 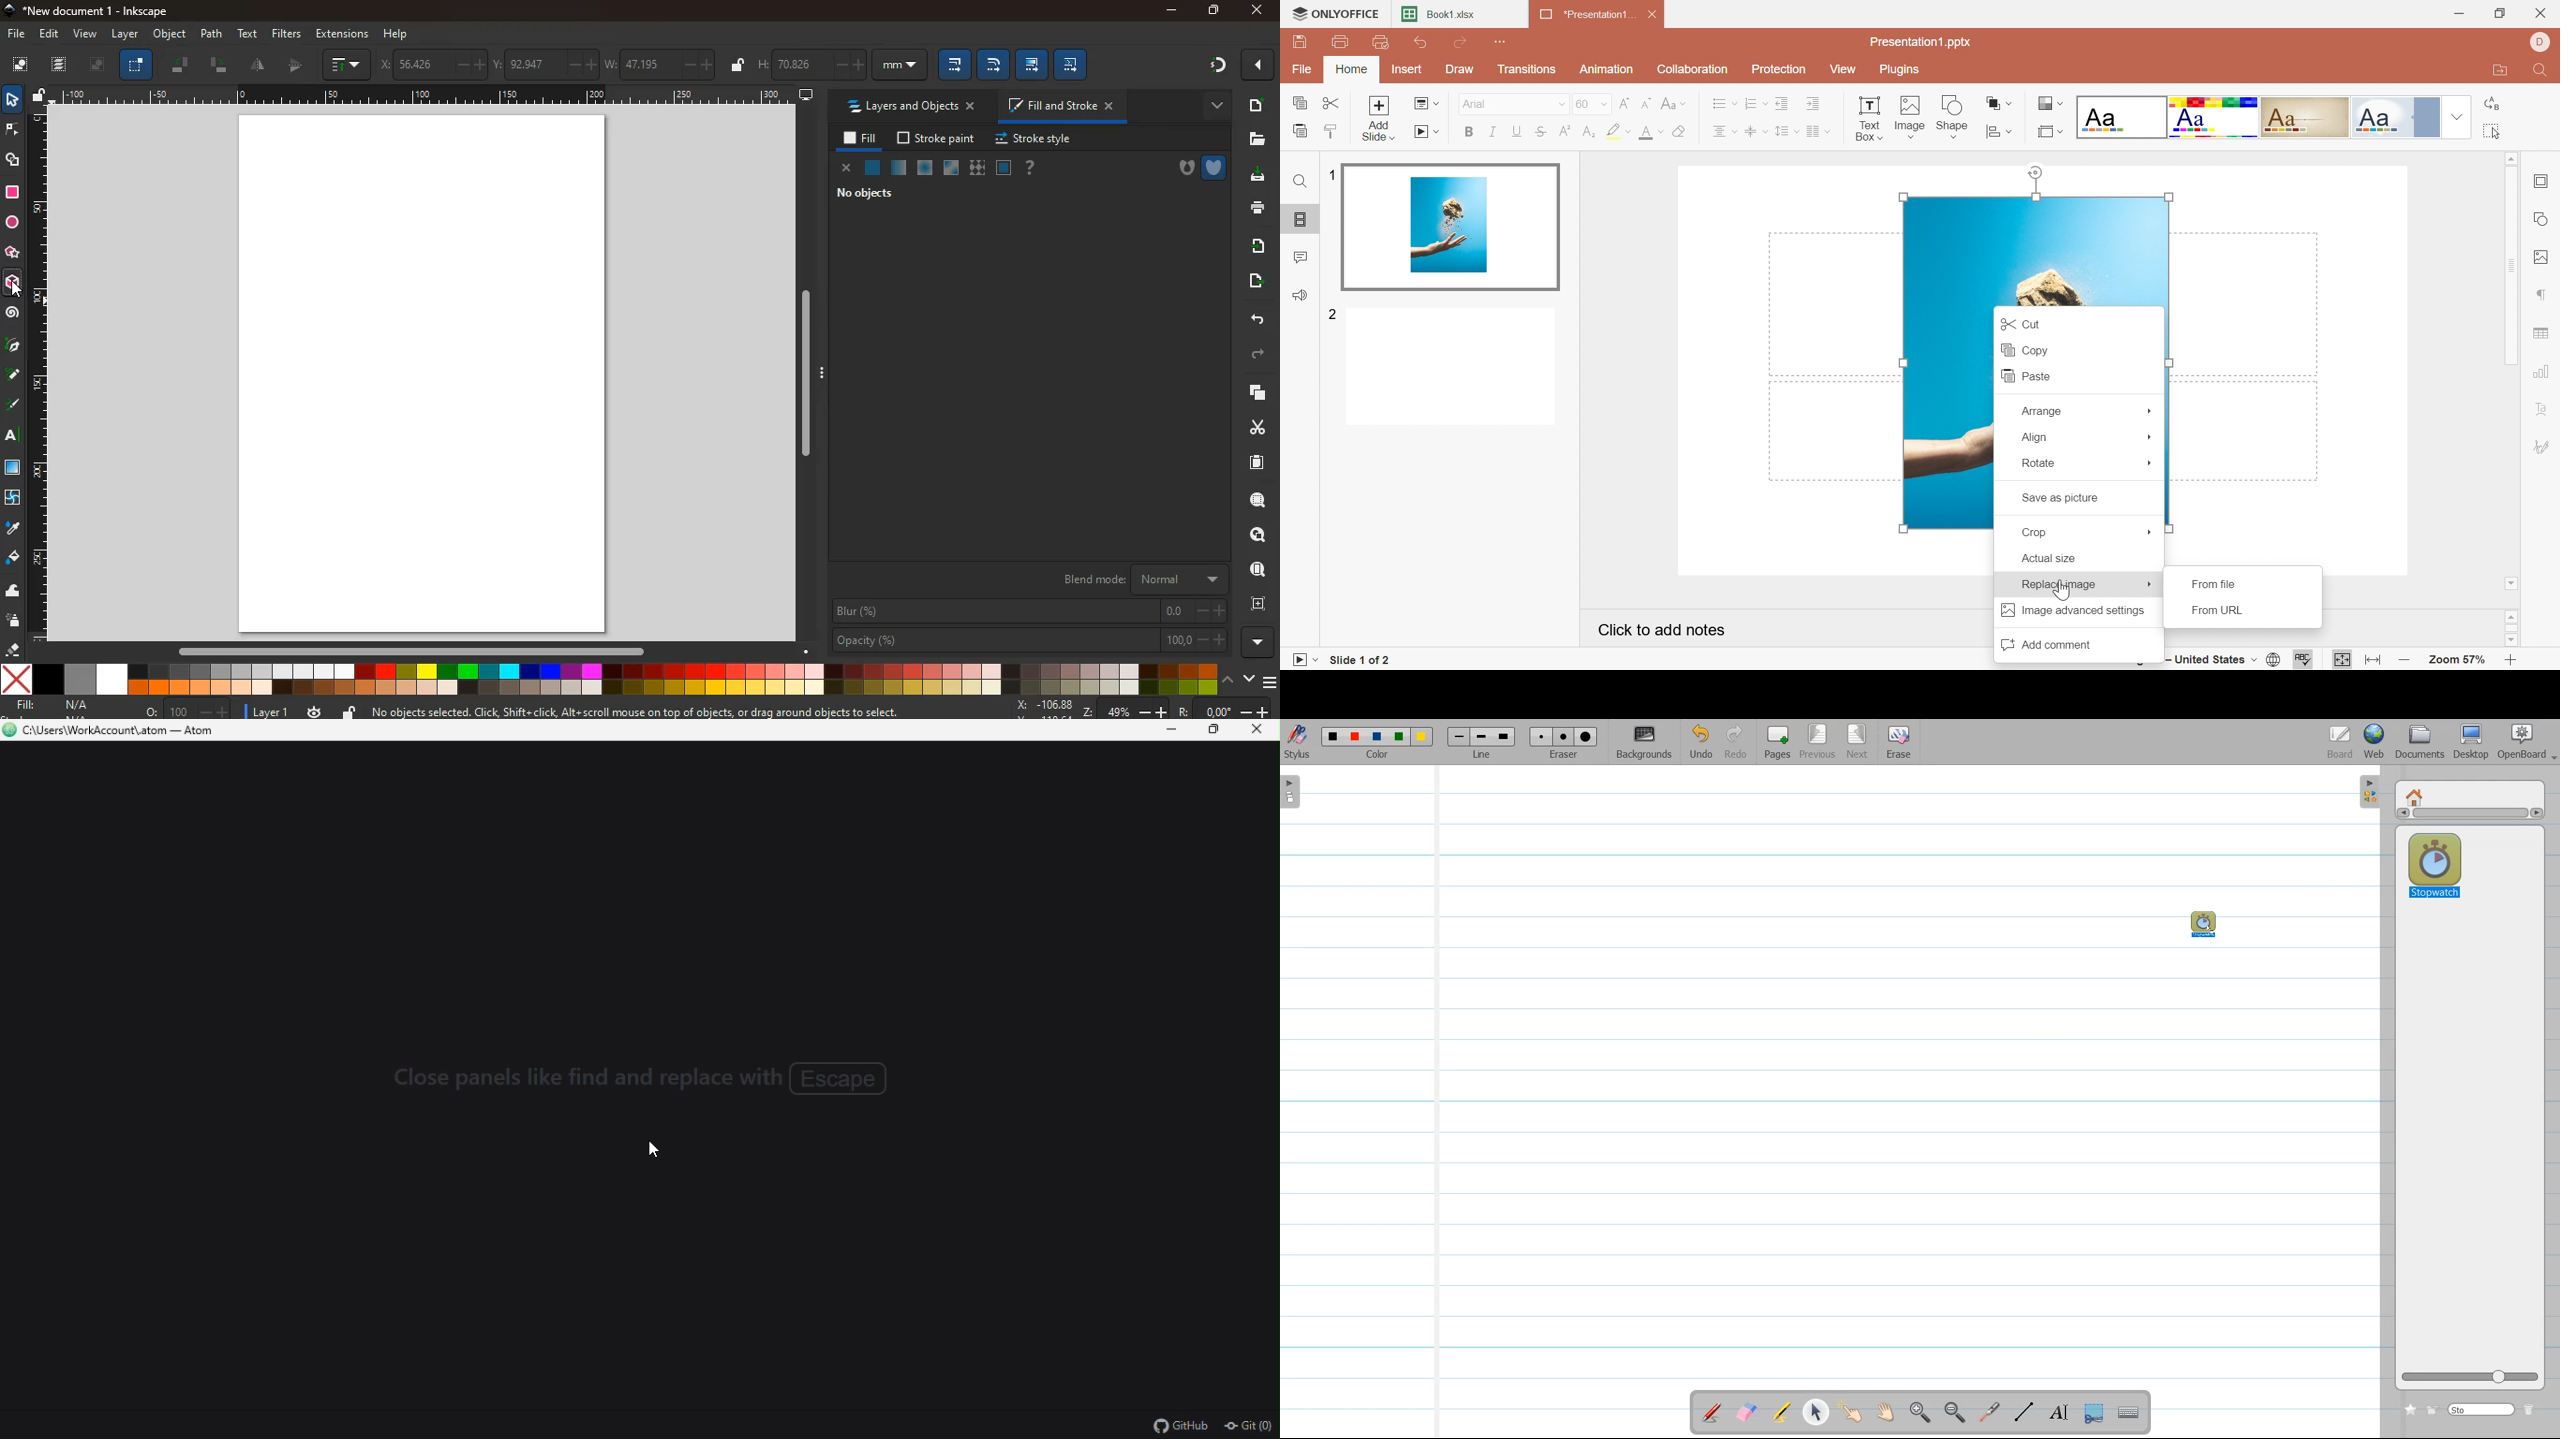 I want to click on Paste, so click(x=2022, y=376).